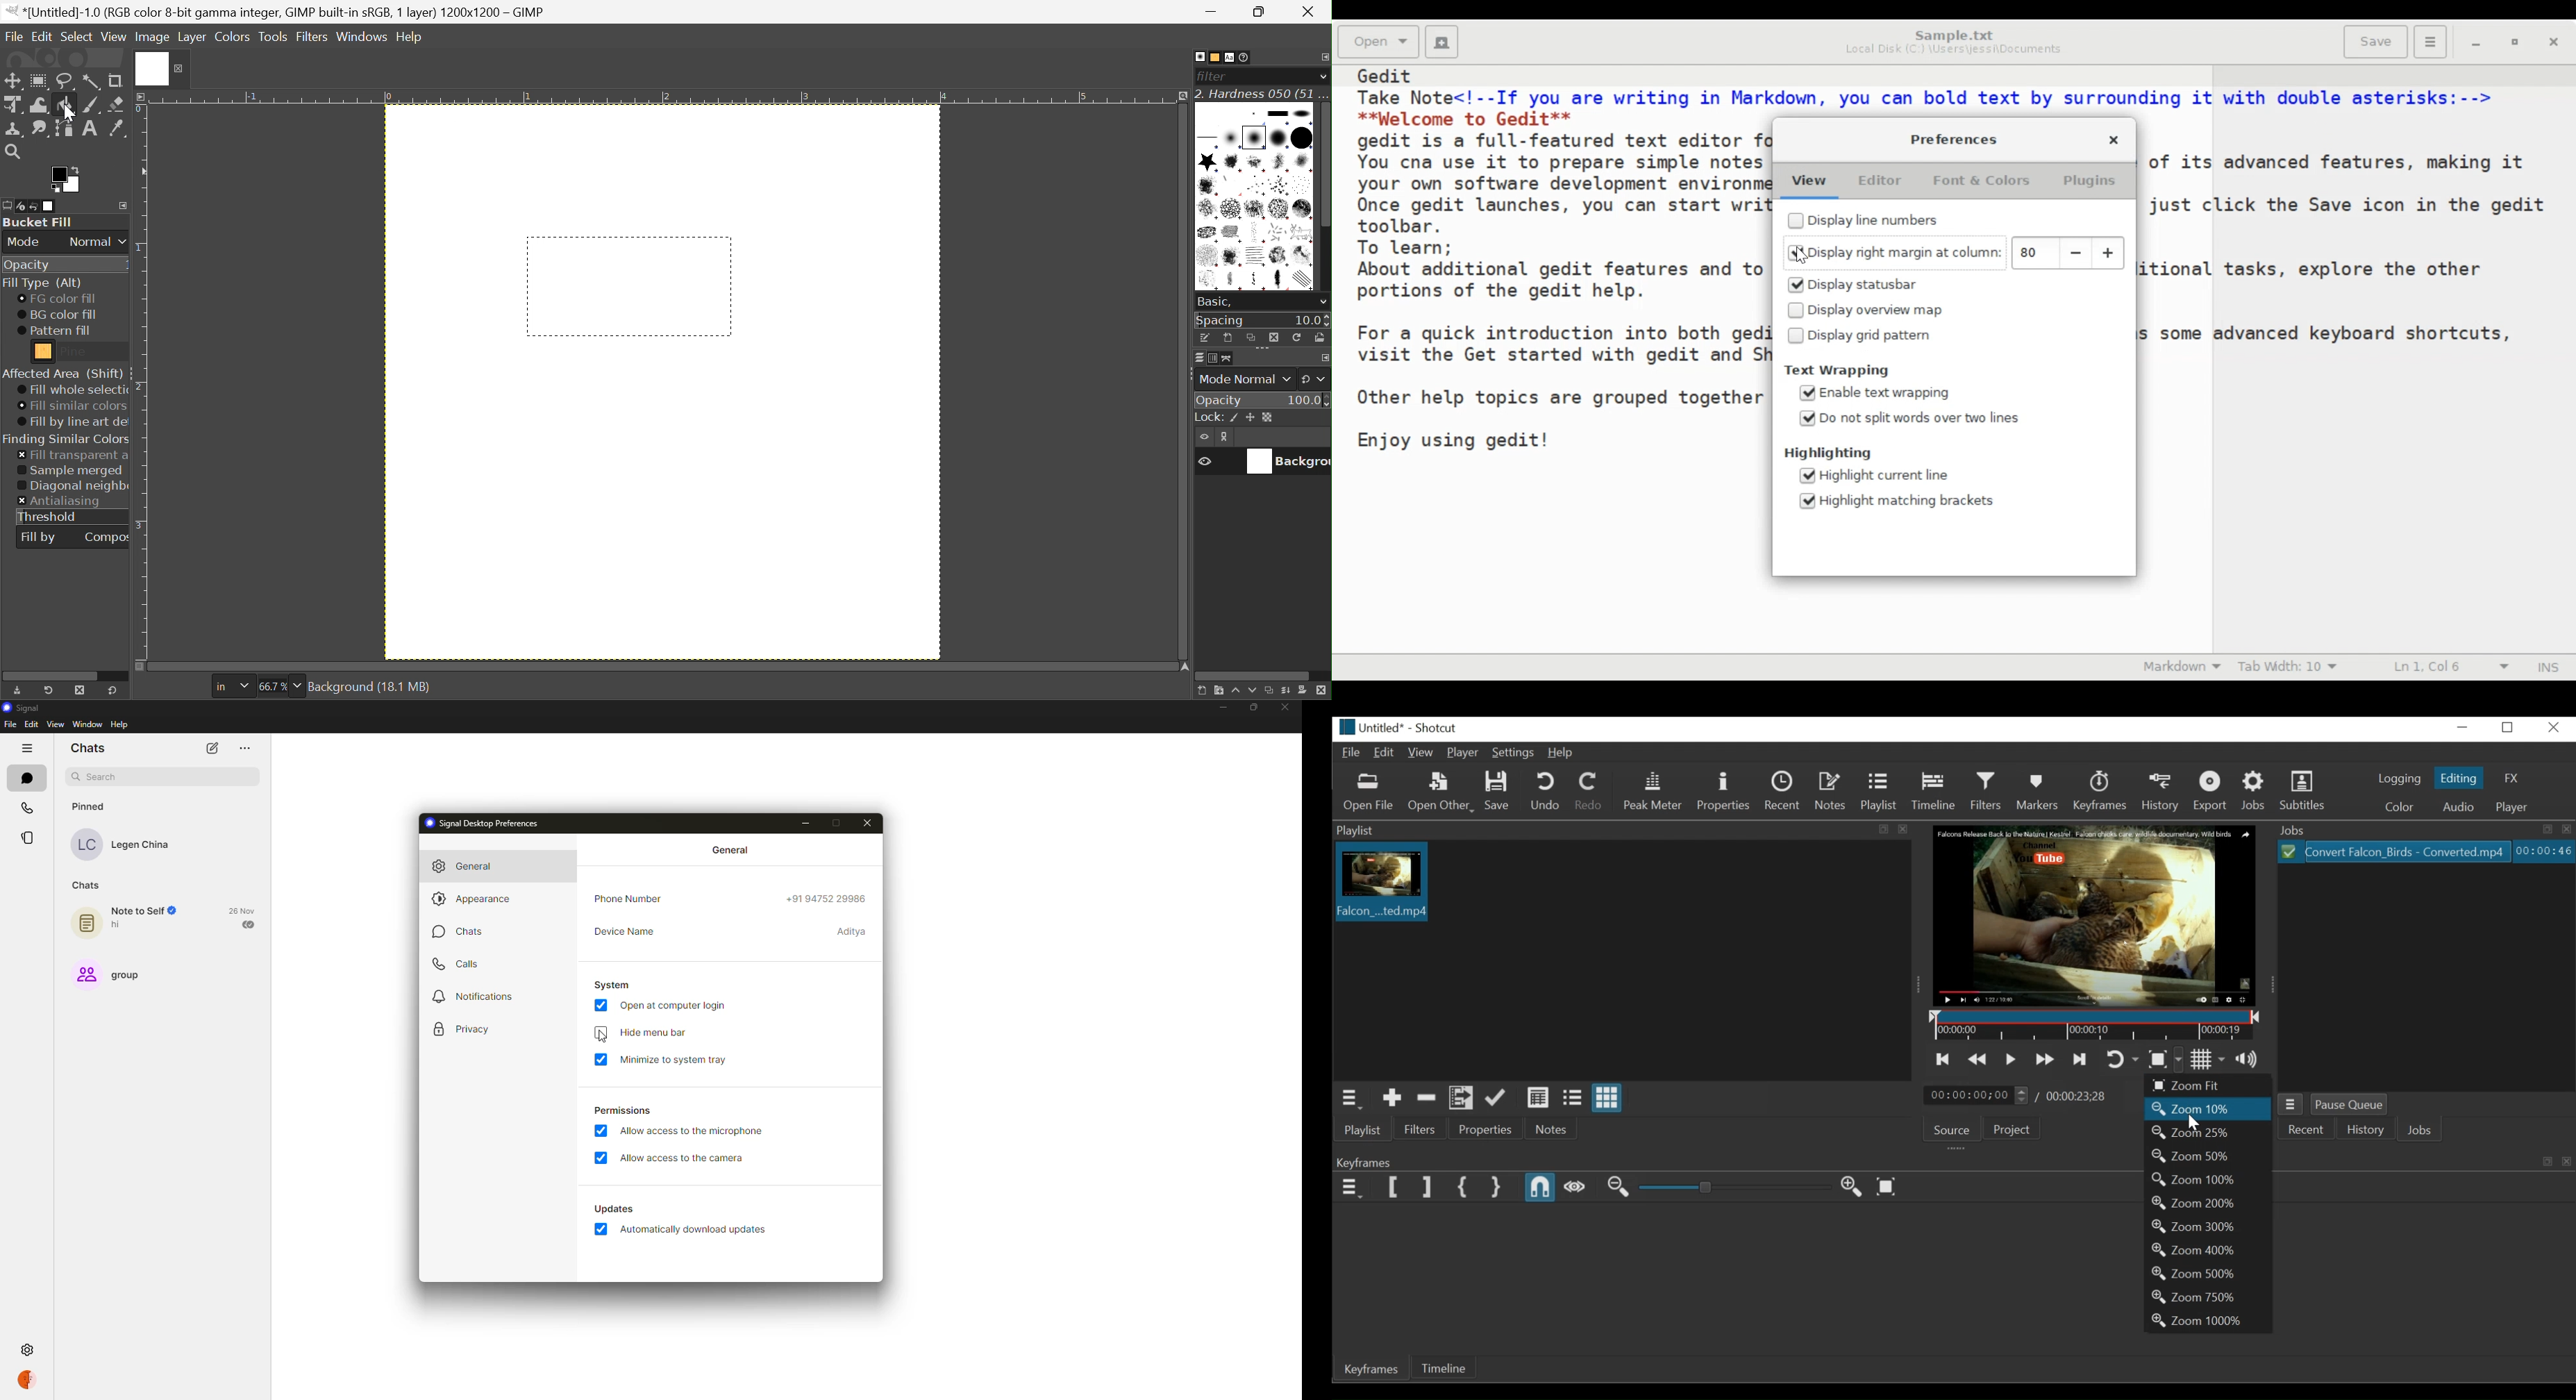 The height and width of the screenshot is (1400, 2576). Describe the element at coordinates (1364, 1129) in the screenshot. I see `Playlist` at that location.